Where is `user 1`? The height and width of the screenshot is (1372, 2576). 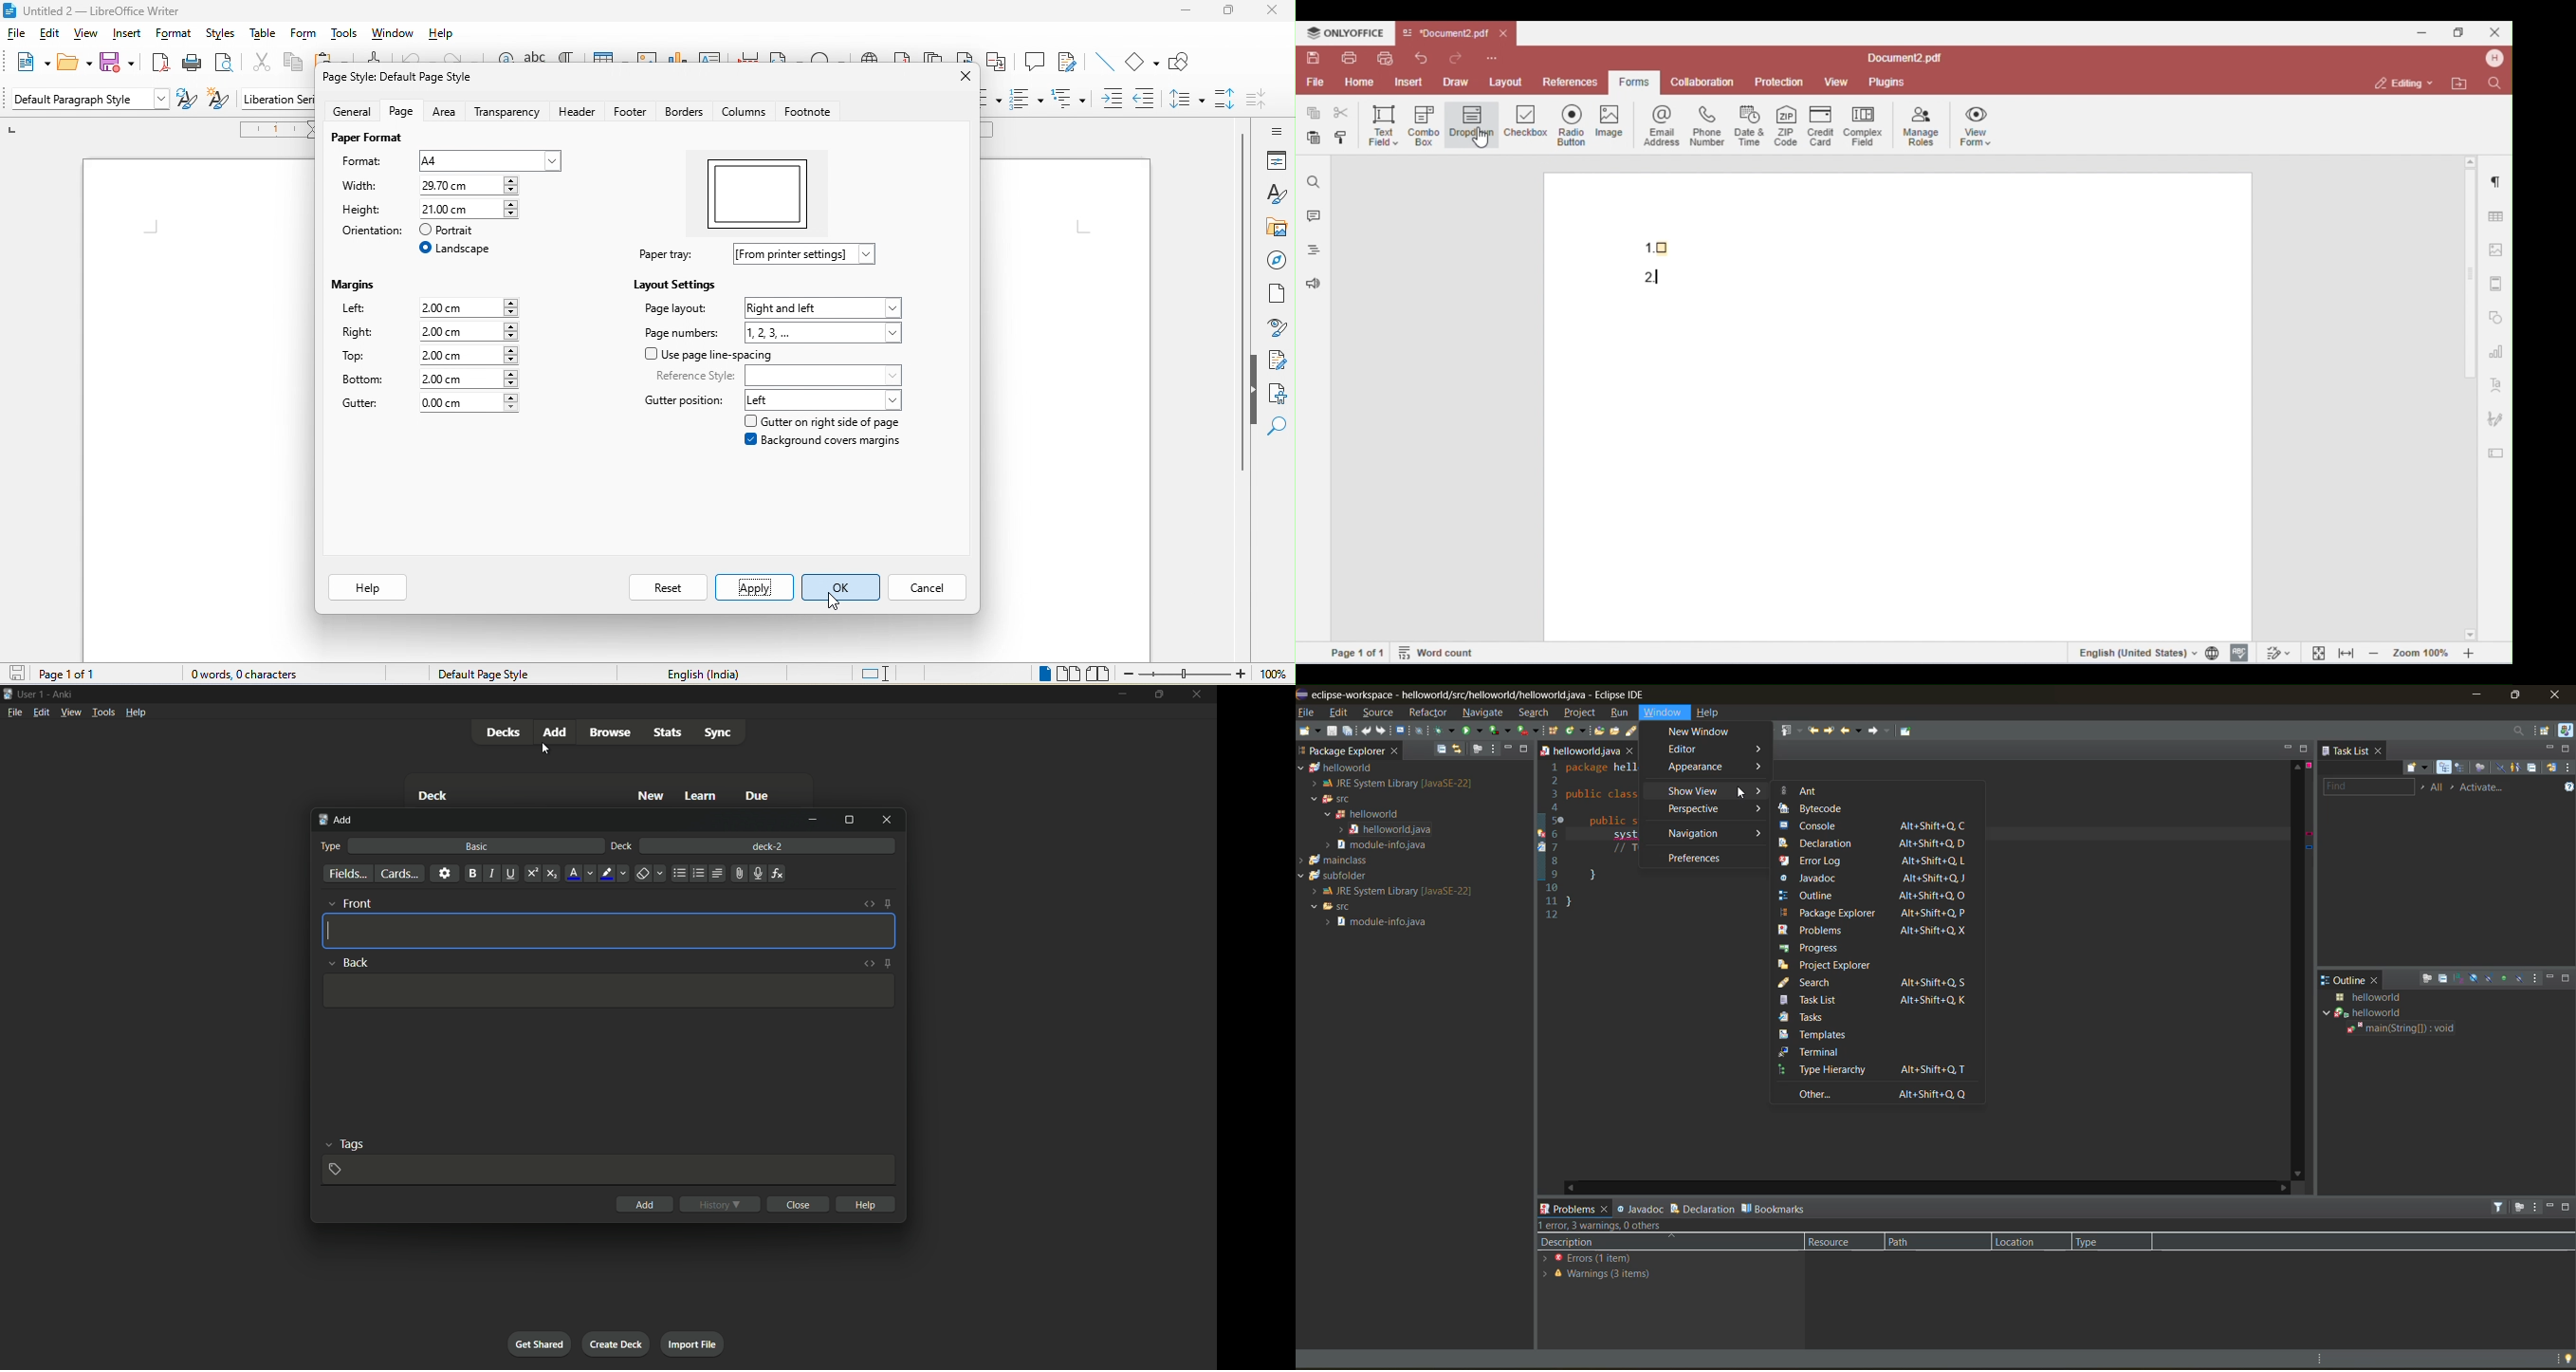
user 1 is located at coordinates (32, 696).